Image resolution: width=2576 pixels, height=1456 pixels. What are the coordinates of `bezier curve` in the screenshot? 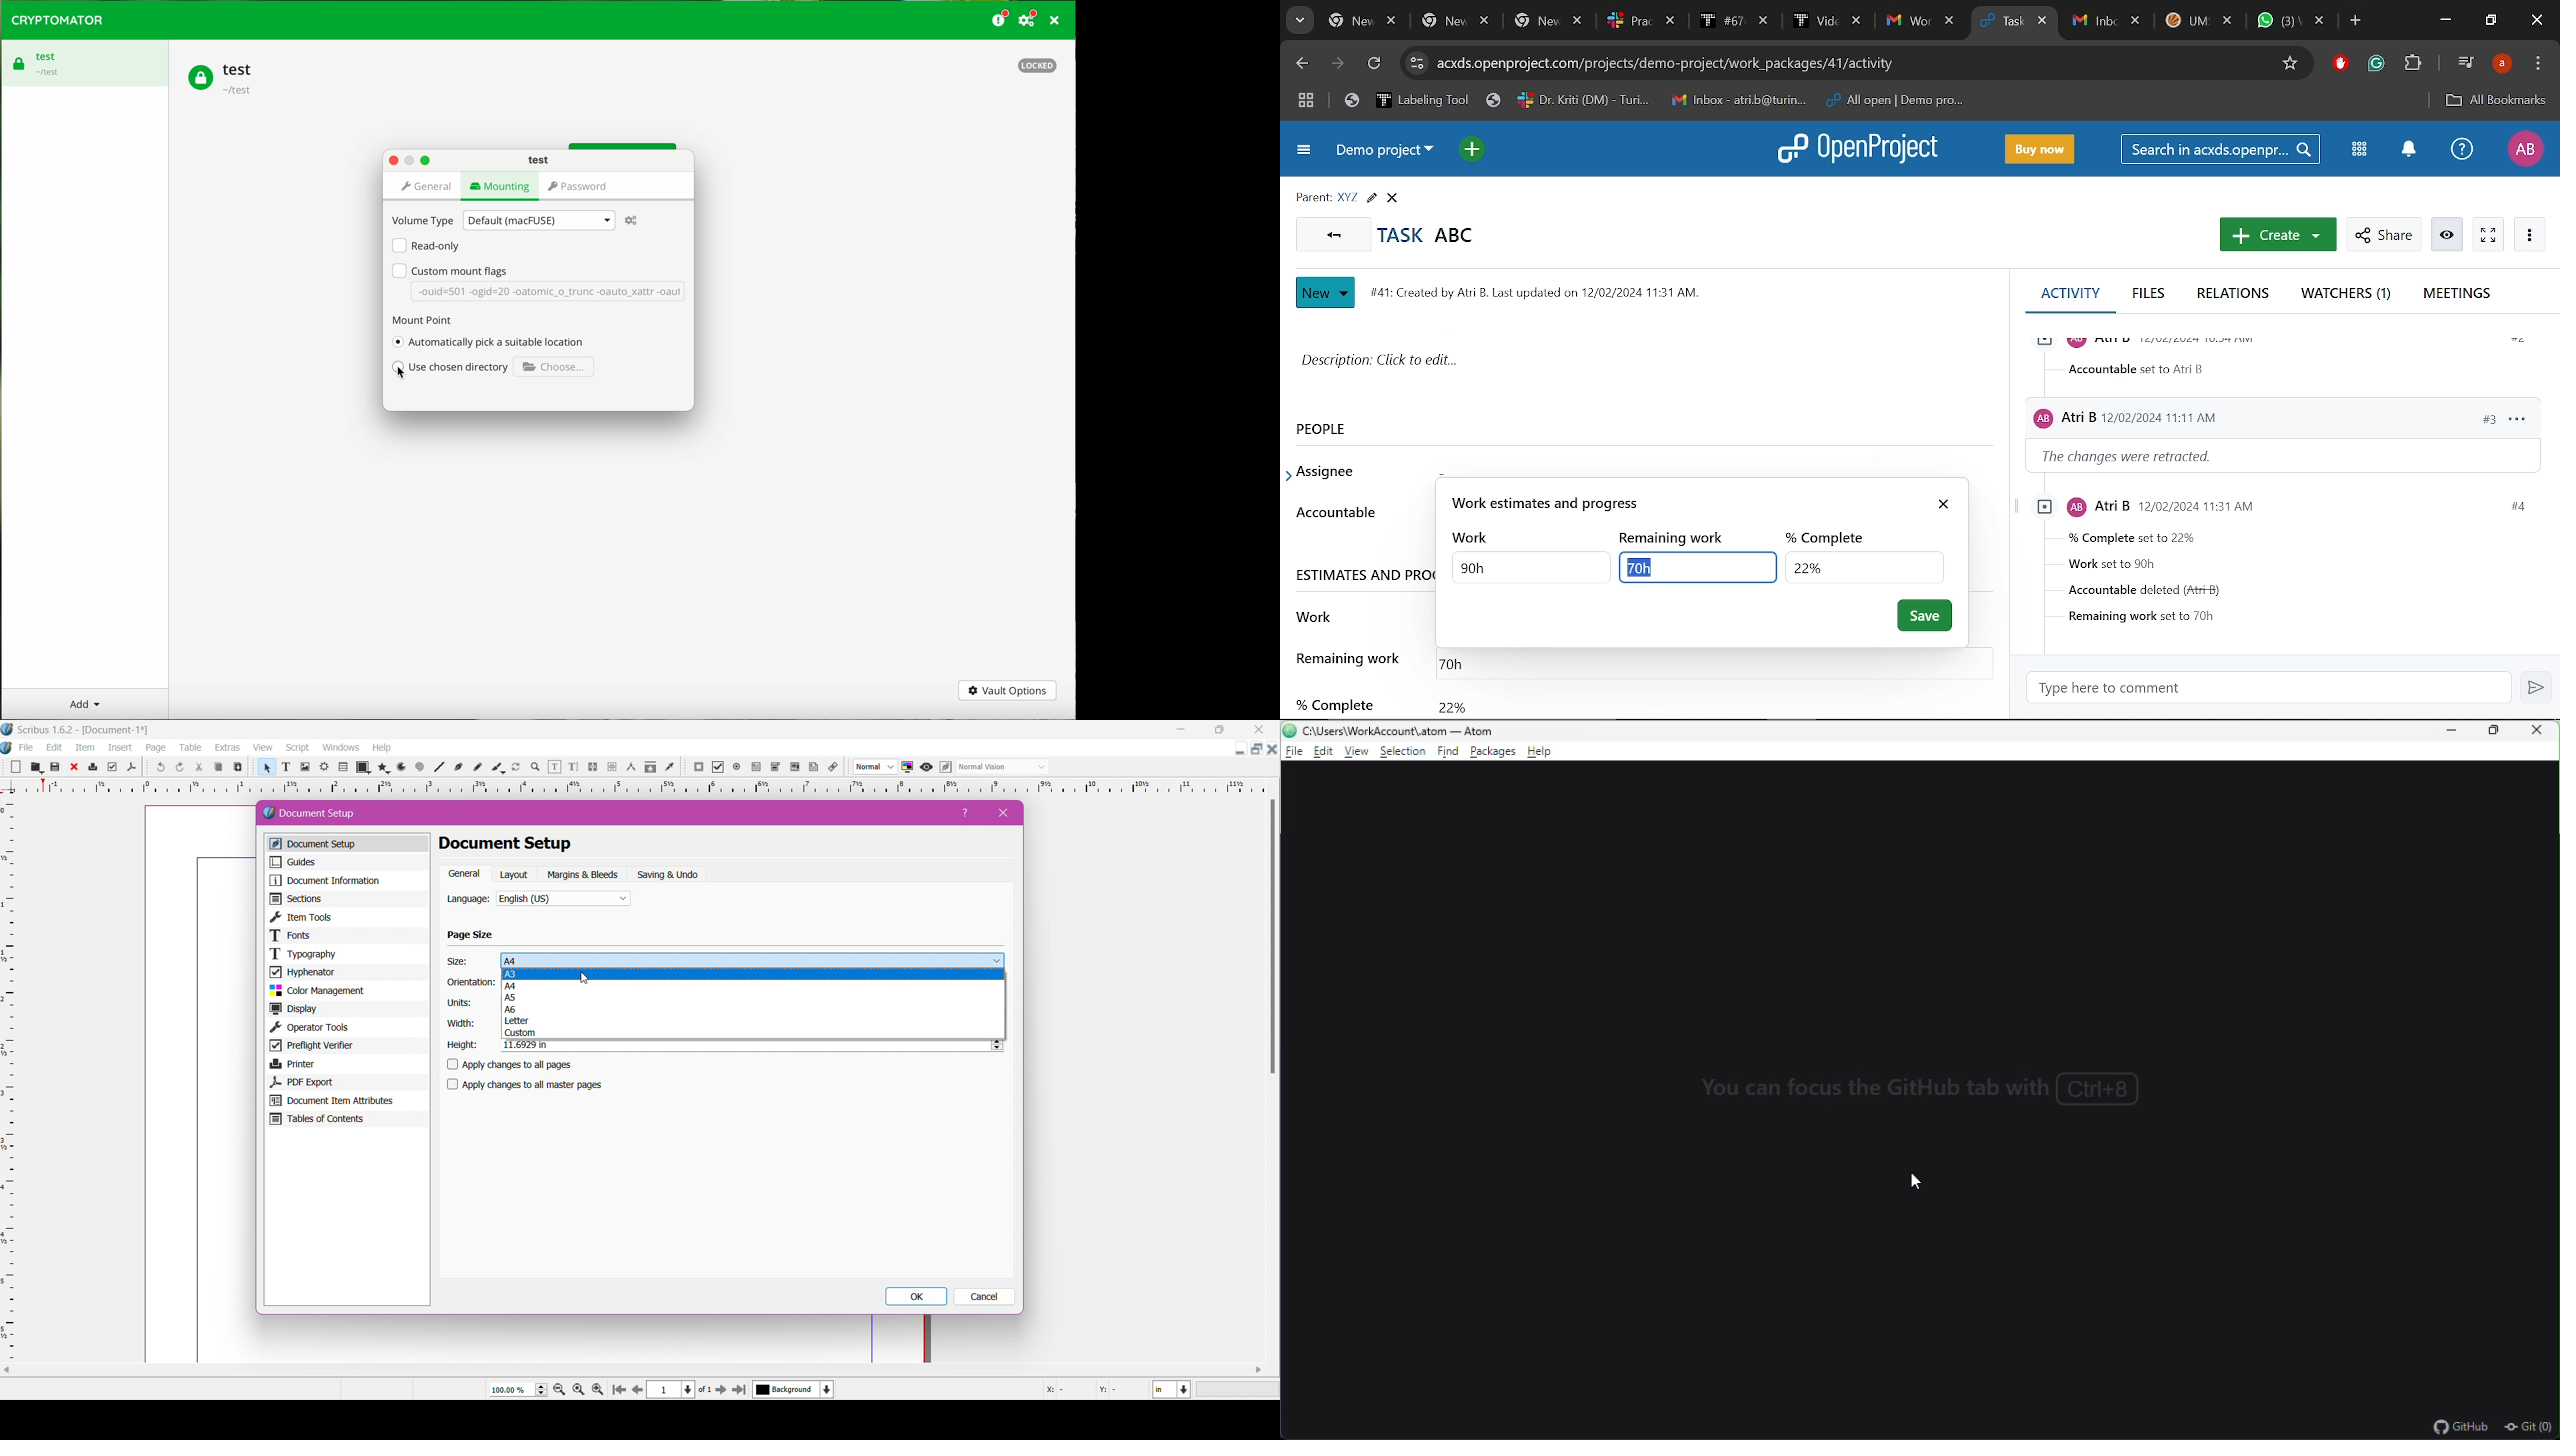 It's located at (460, 767).